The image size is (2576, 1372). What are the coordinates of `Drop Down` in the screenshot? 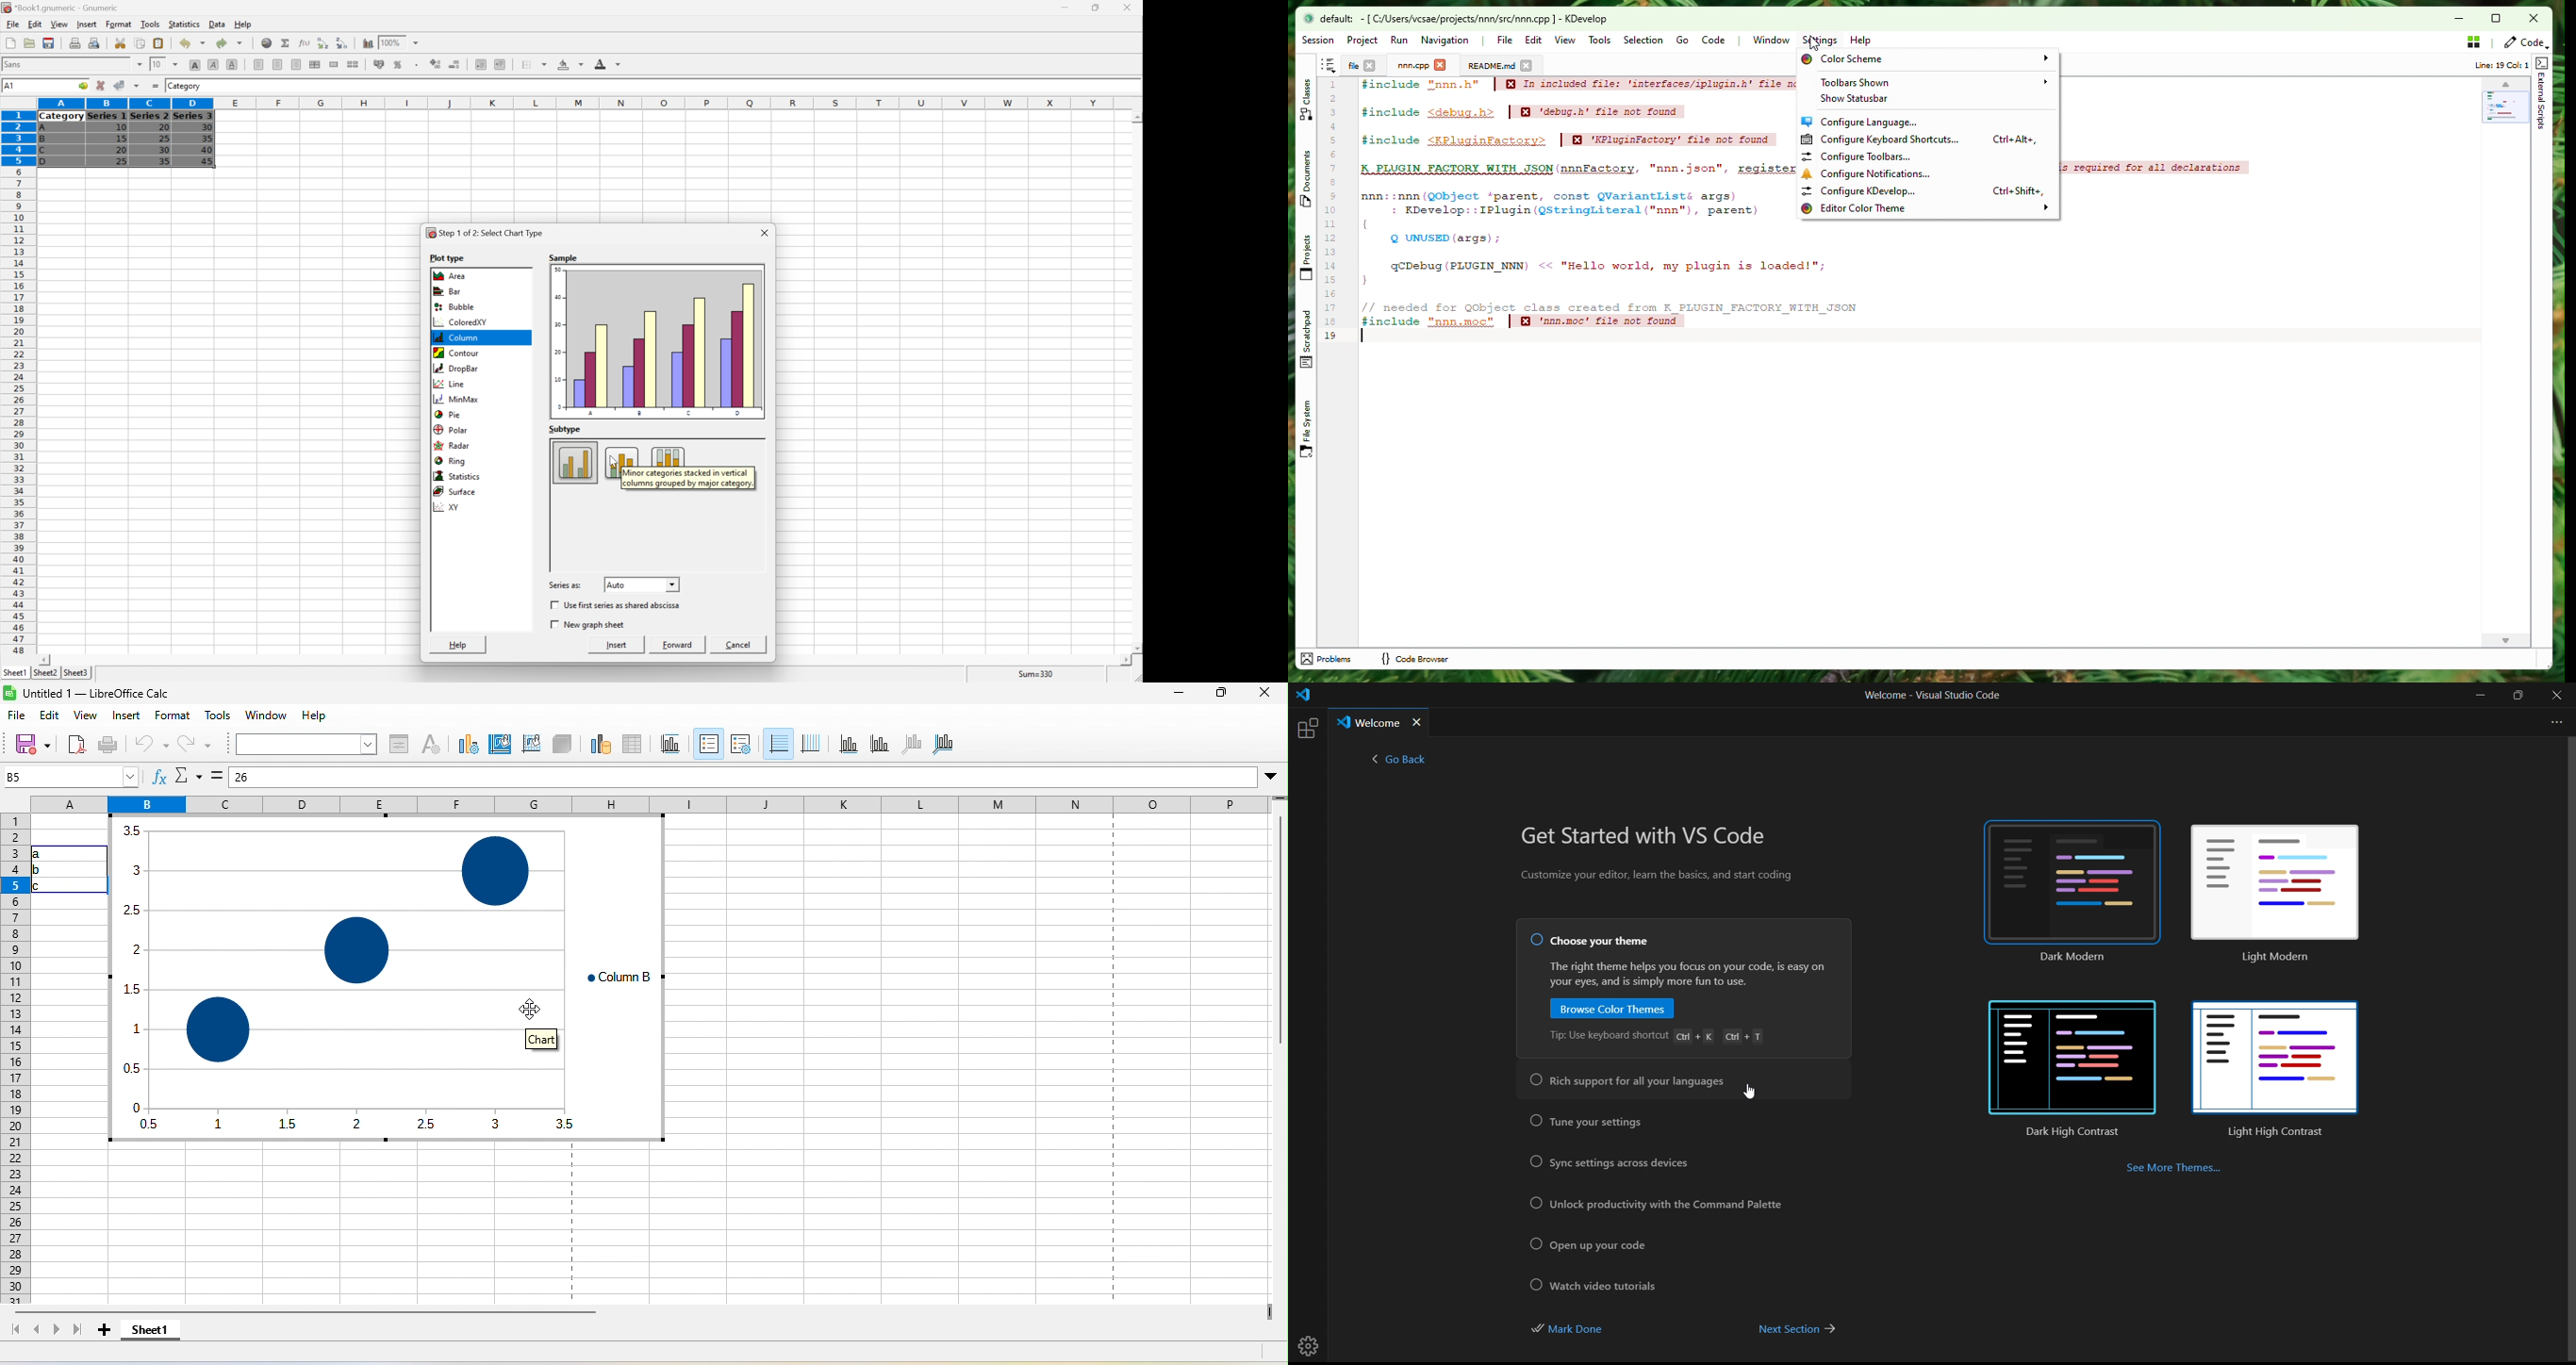 It's located at (139, 64).